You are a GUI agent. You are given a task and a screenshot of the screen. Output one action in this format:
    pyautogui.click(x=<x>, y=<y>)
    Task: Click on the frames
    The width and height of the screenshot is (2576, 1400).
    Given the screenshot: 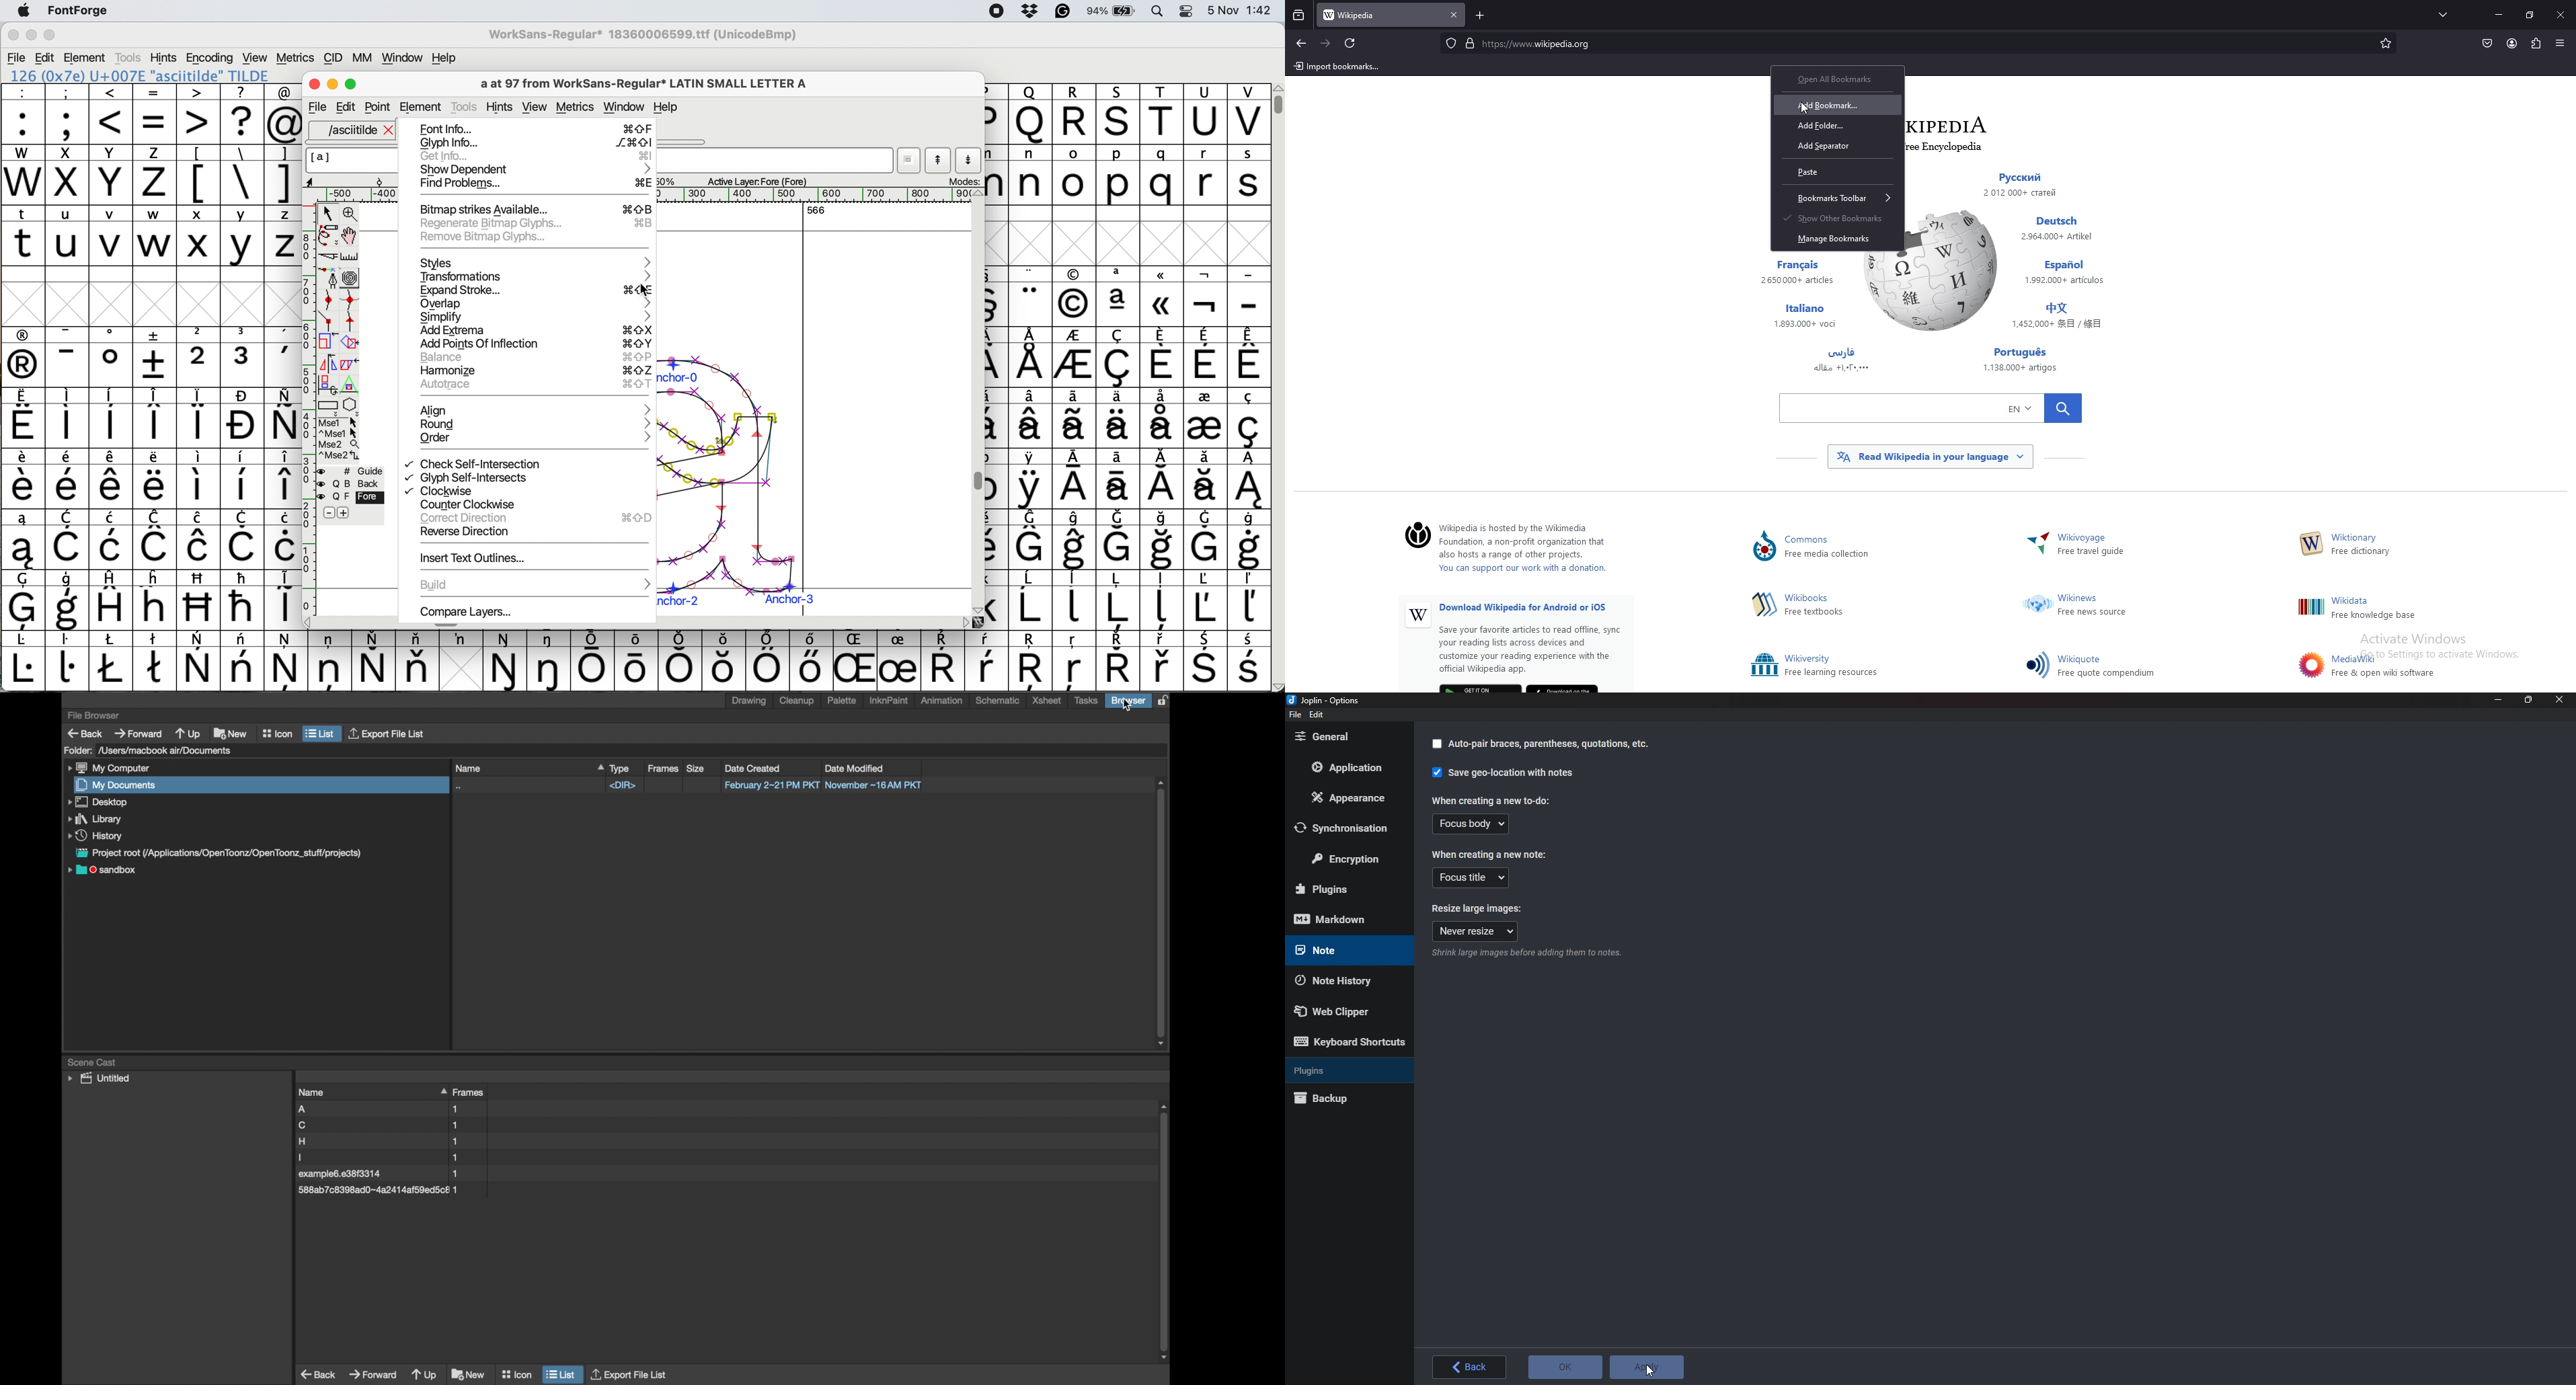 What is the action you would take?
    pyautogui.click(x=663, y=768)
    